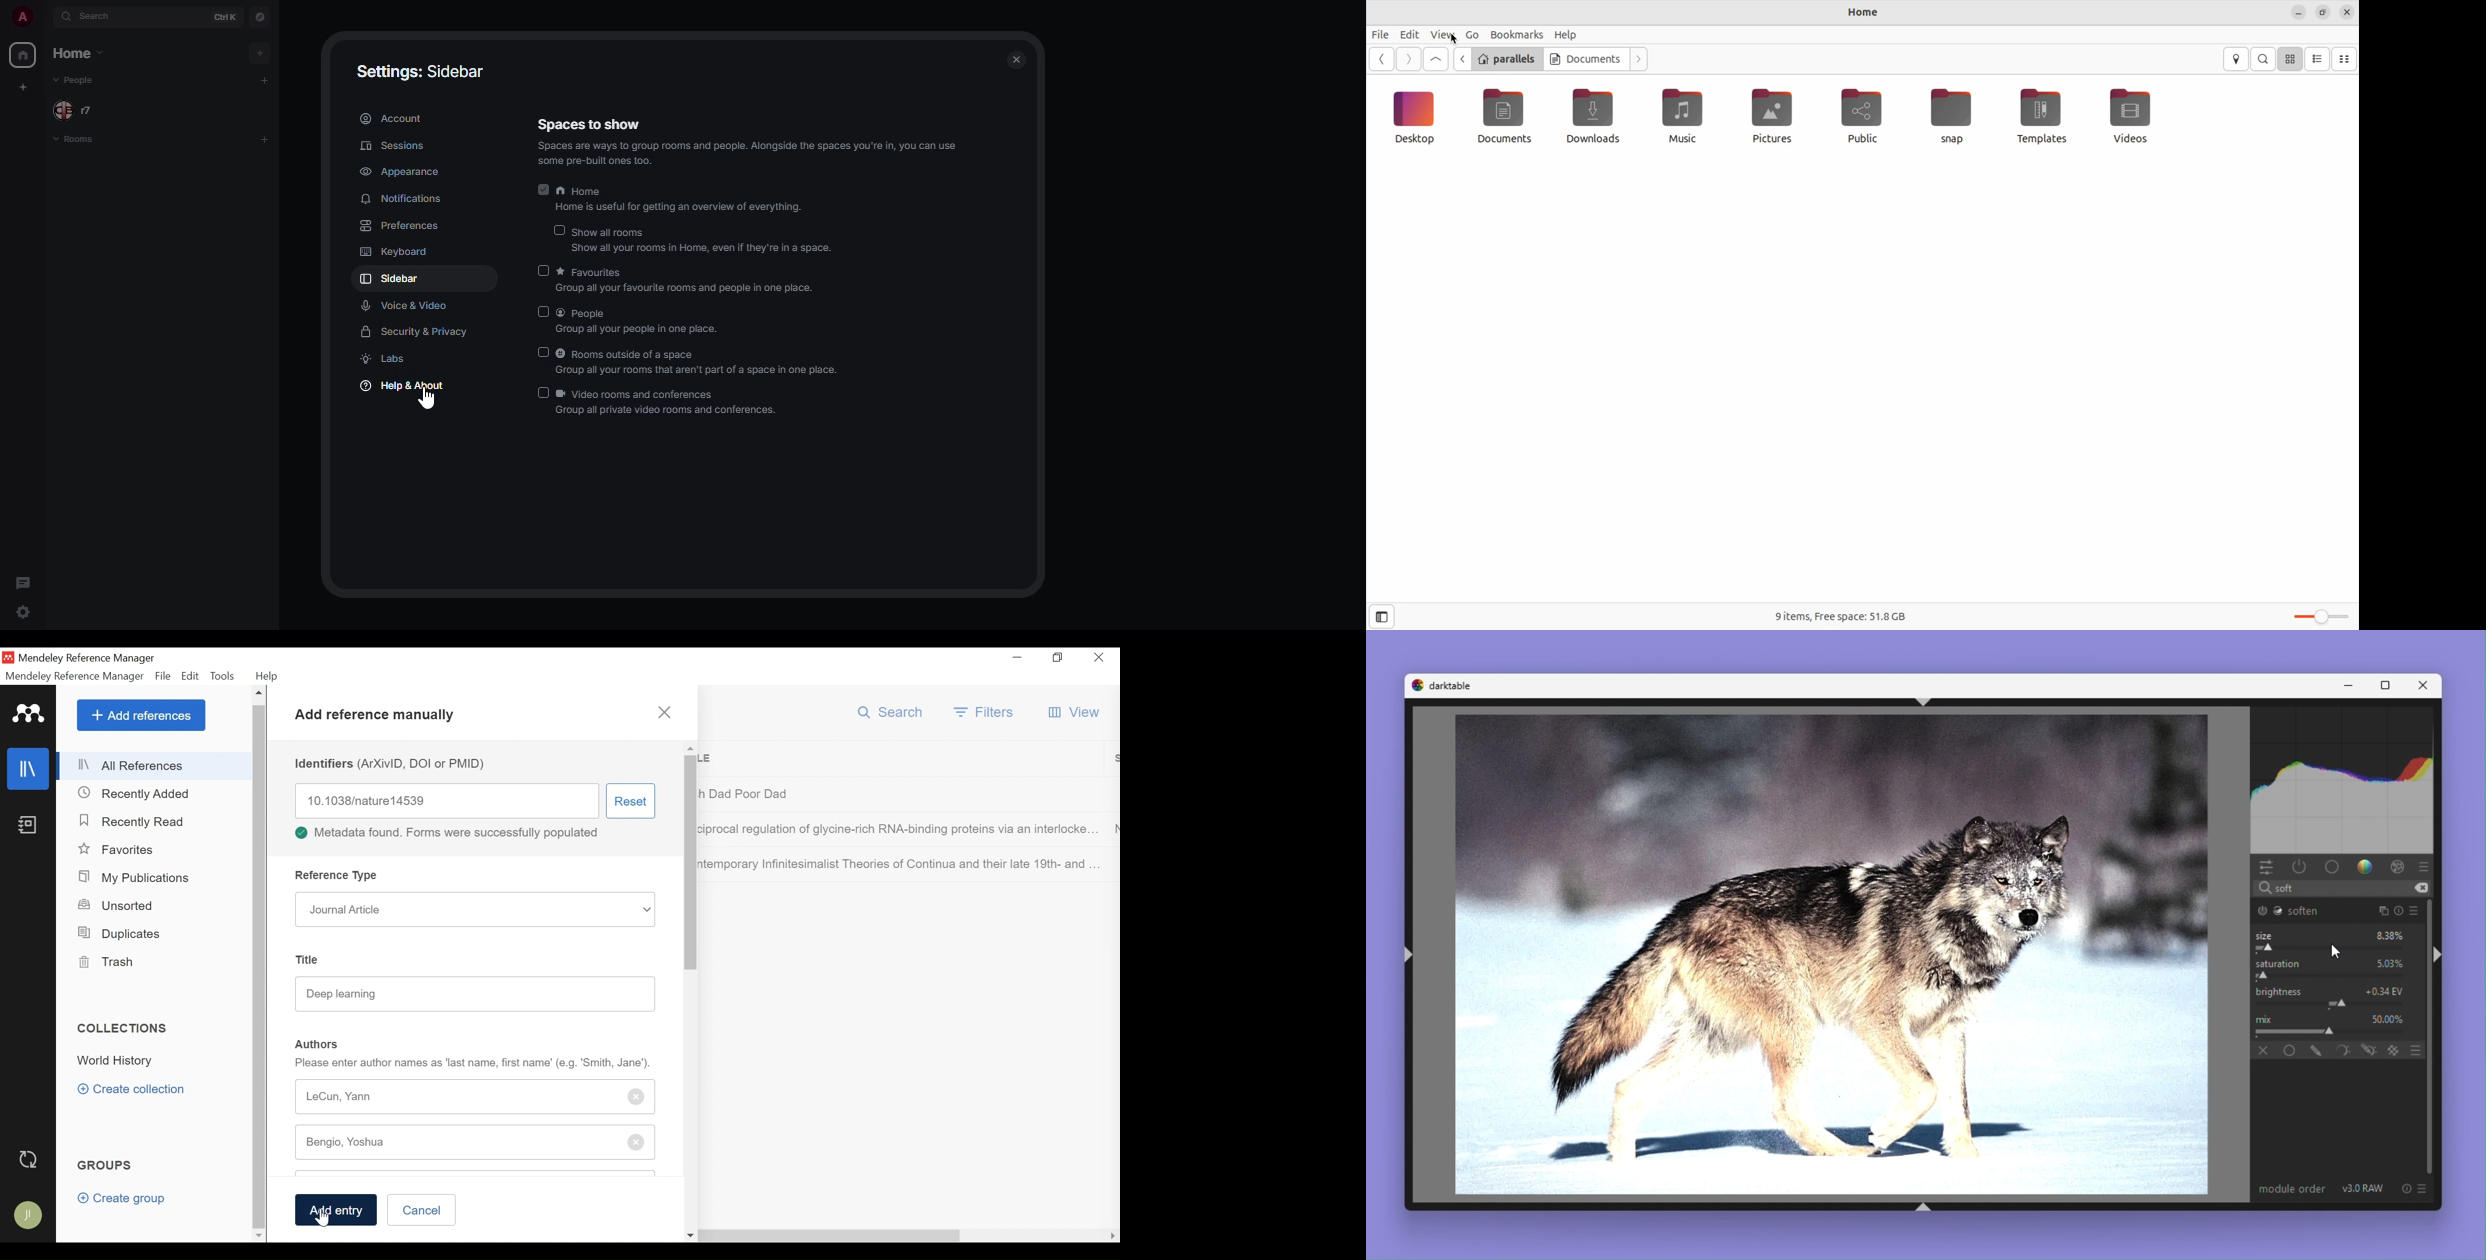  What do you see at coordinates (709, 239) in the screenshot?
I see `show all rooms show all your rooms in home, even if they're in a space` at bounding box center [709, 239].